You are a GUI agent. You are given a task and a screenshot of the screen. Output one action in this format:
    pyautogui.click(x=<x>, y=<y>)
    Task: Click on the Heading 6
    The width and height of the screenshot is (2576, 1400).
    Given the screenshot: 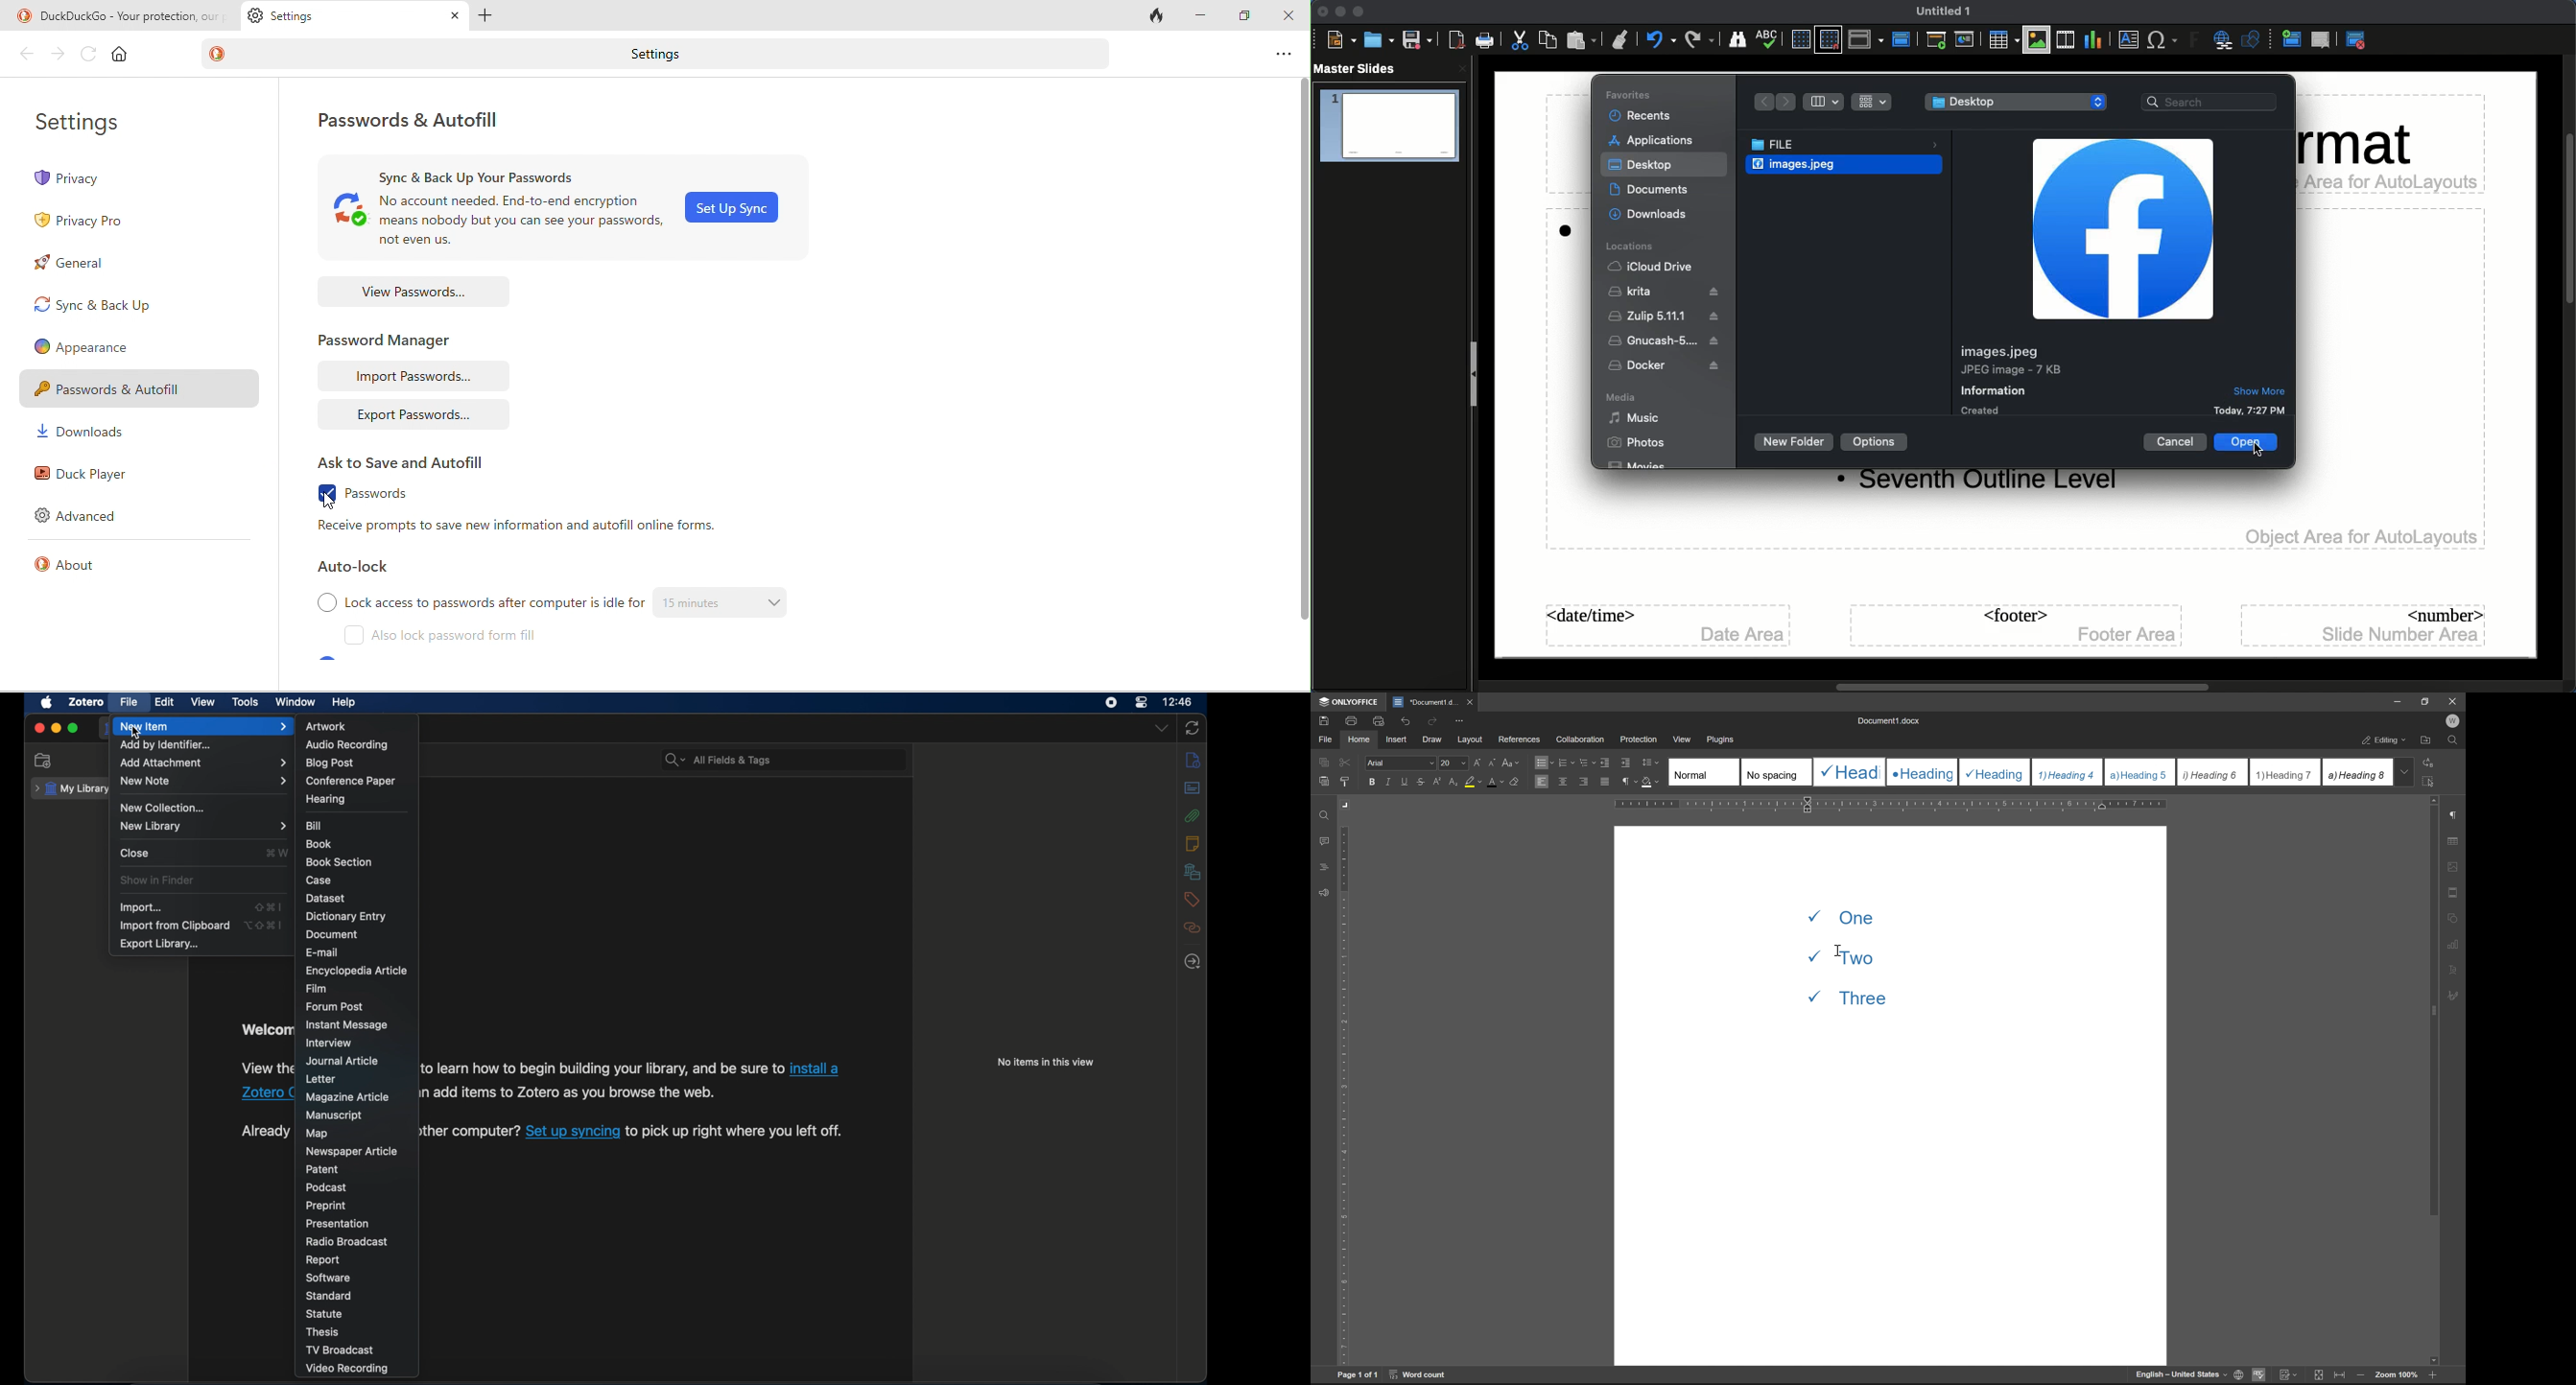 What is the action you would take?
    pyautogui.click(x=2212, y=773)
    